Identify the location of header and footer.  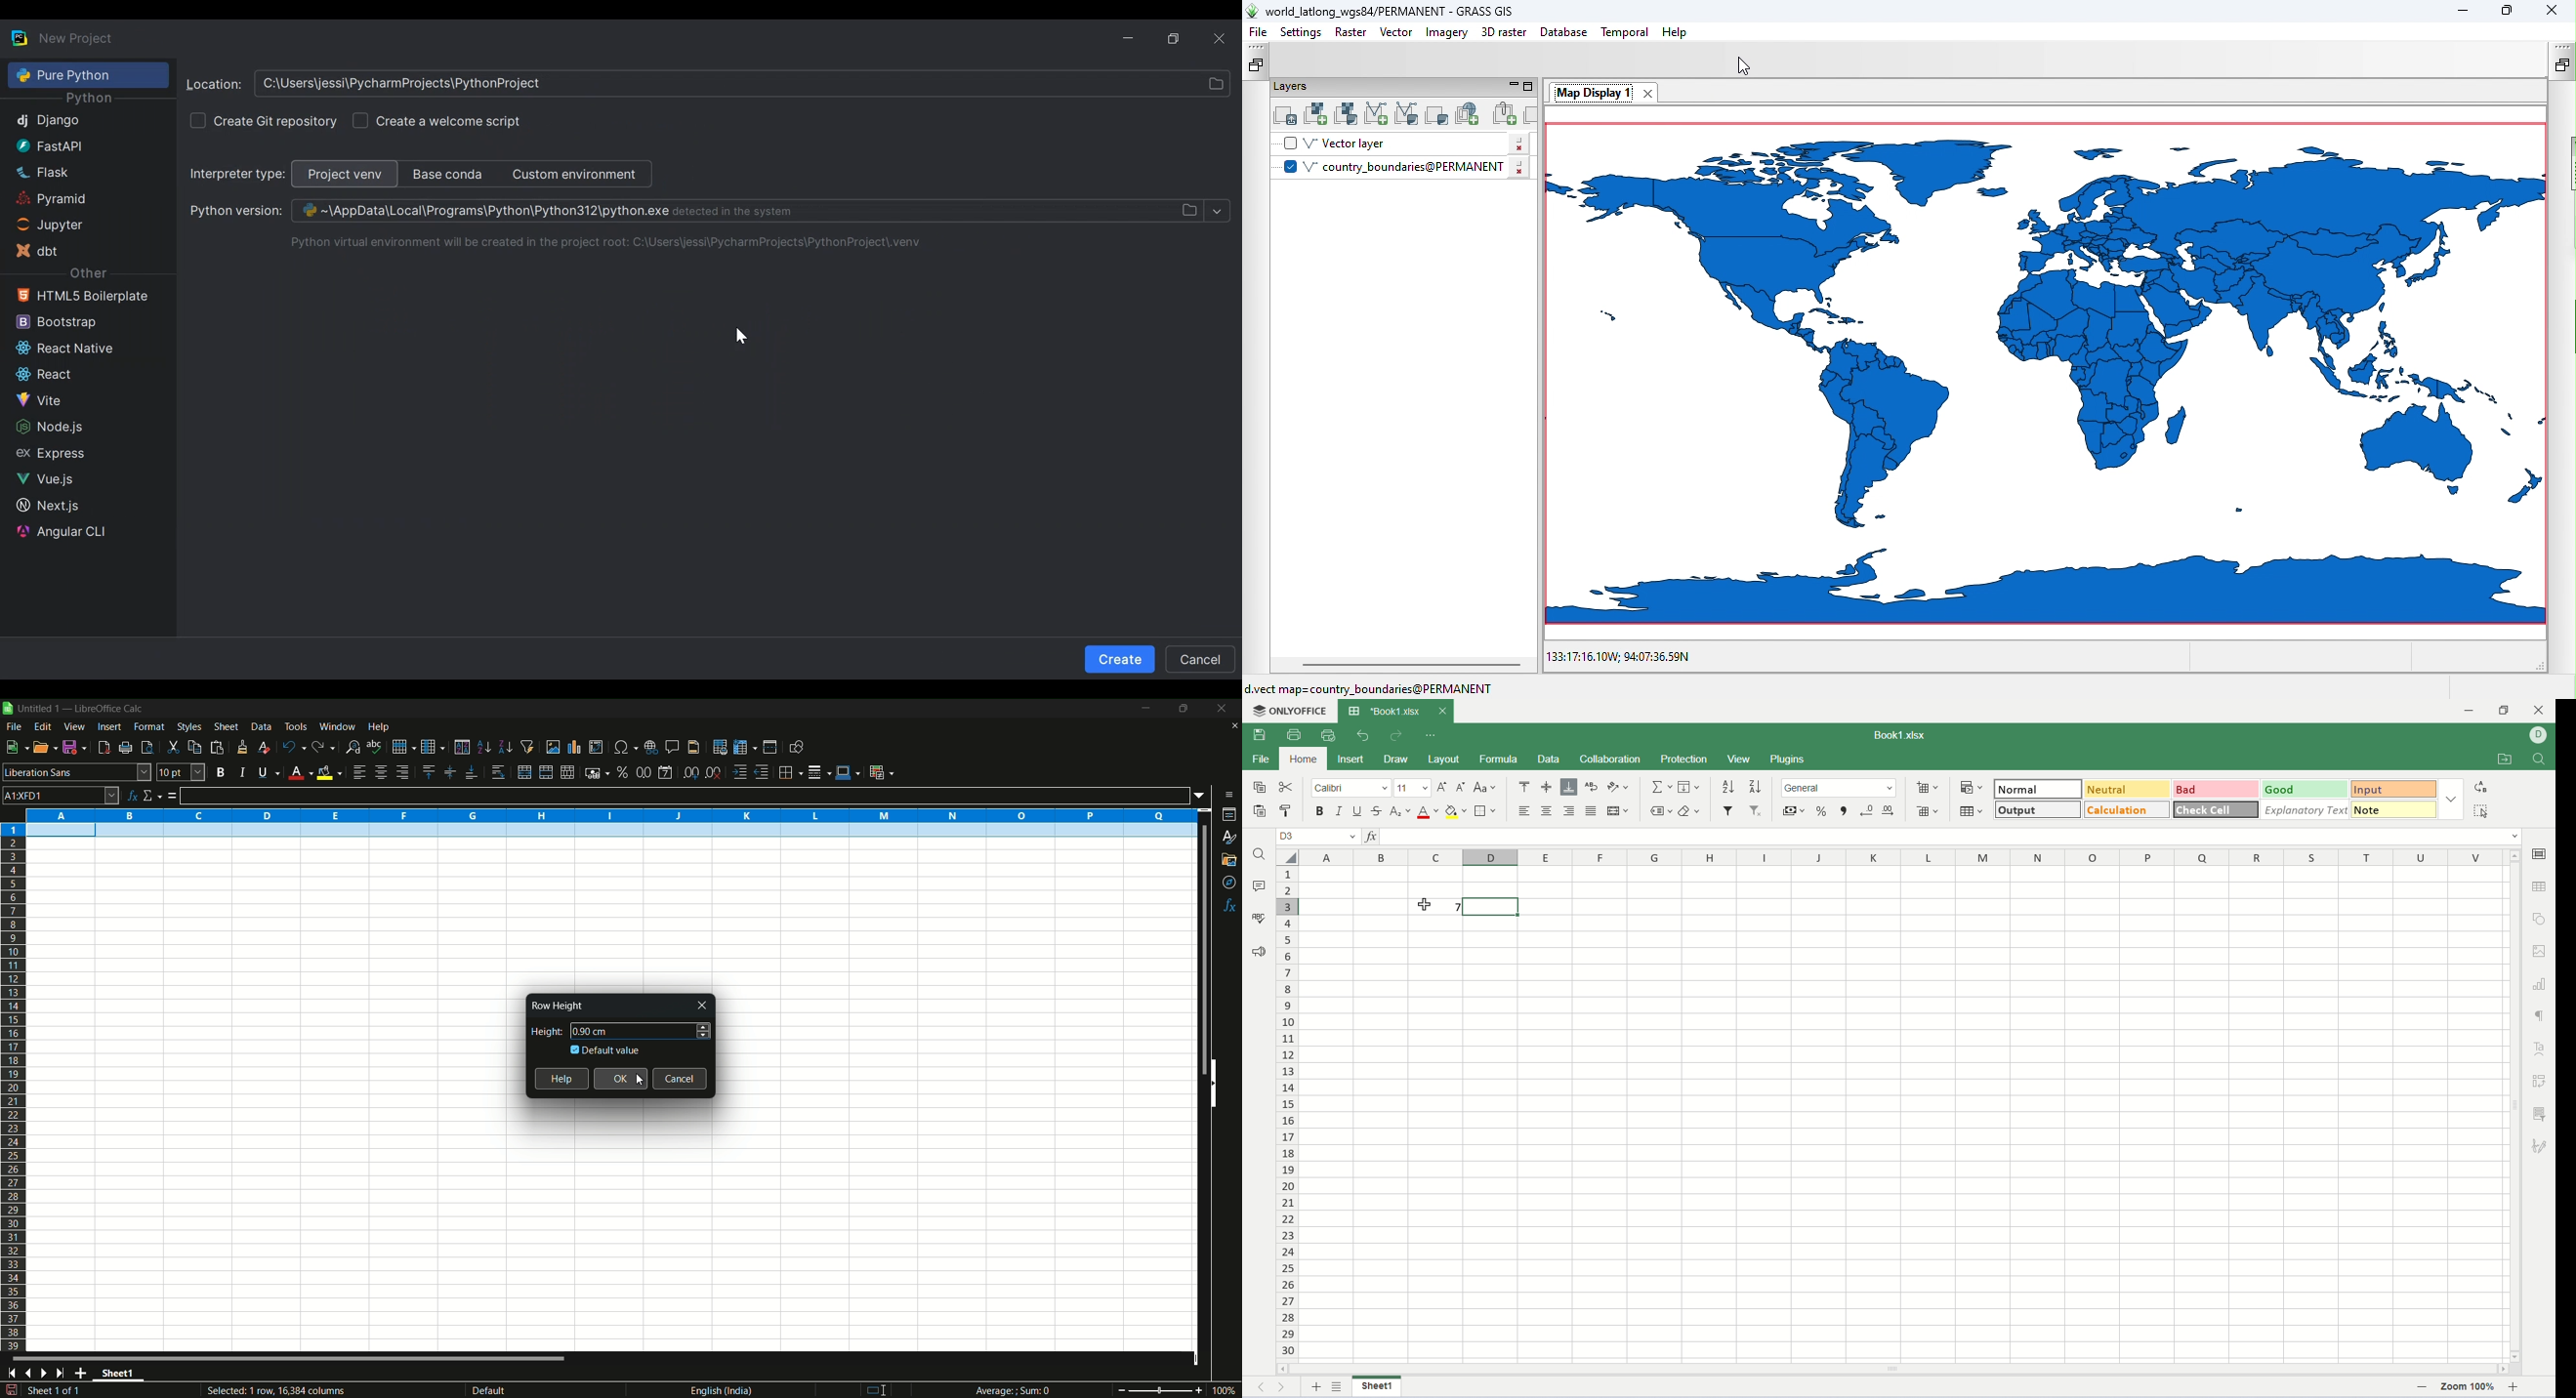
(695, 748).